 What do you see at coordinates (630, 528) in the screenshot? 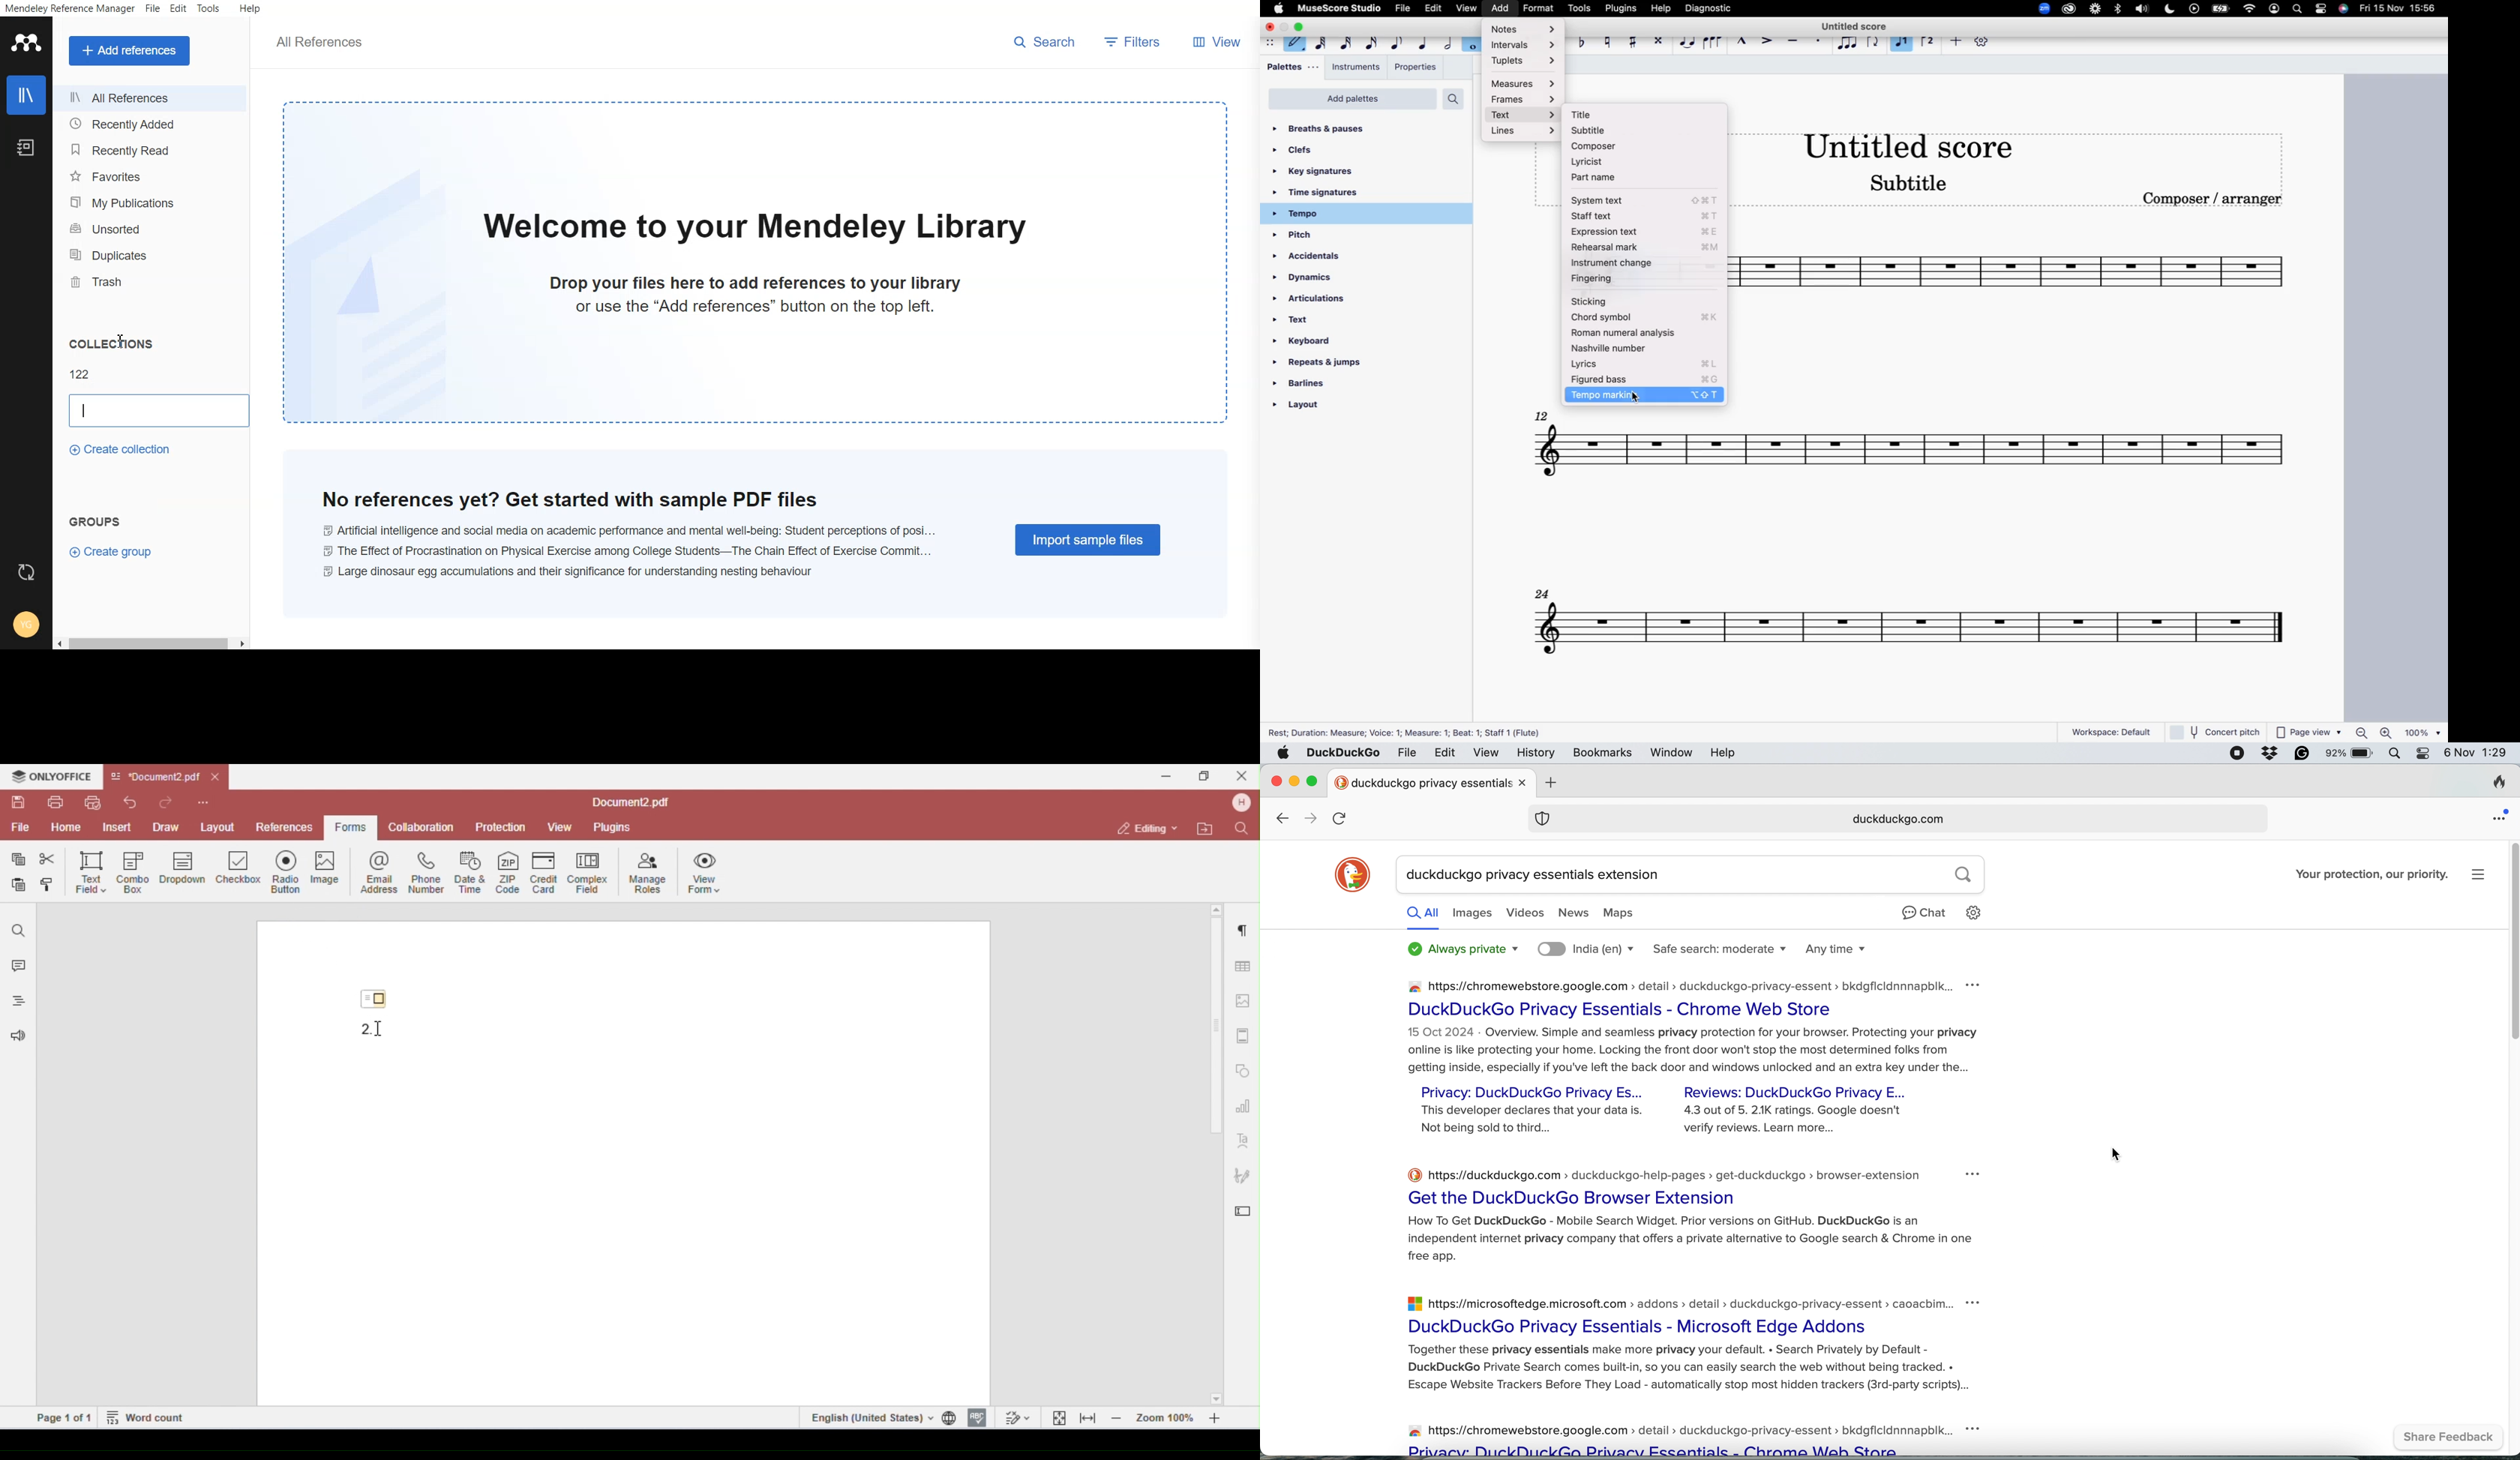
I see `Ai and social media on academic performance and mental well-being: student perceptions of posi...` at bounding box center [630, 528].